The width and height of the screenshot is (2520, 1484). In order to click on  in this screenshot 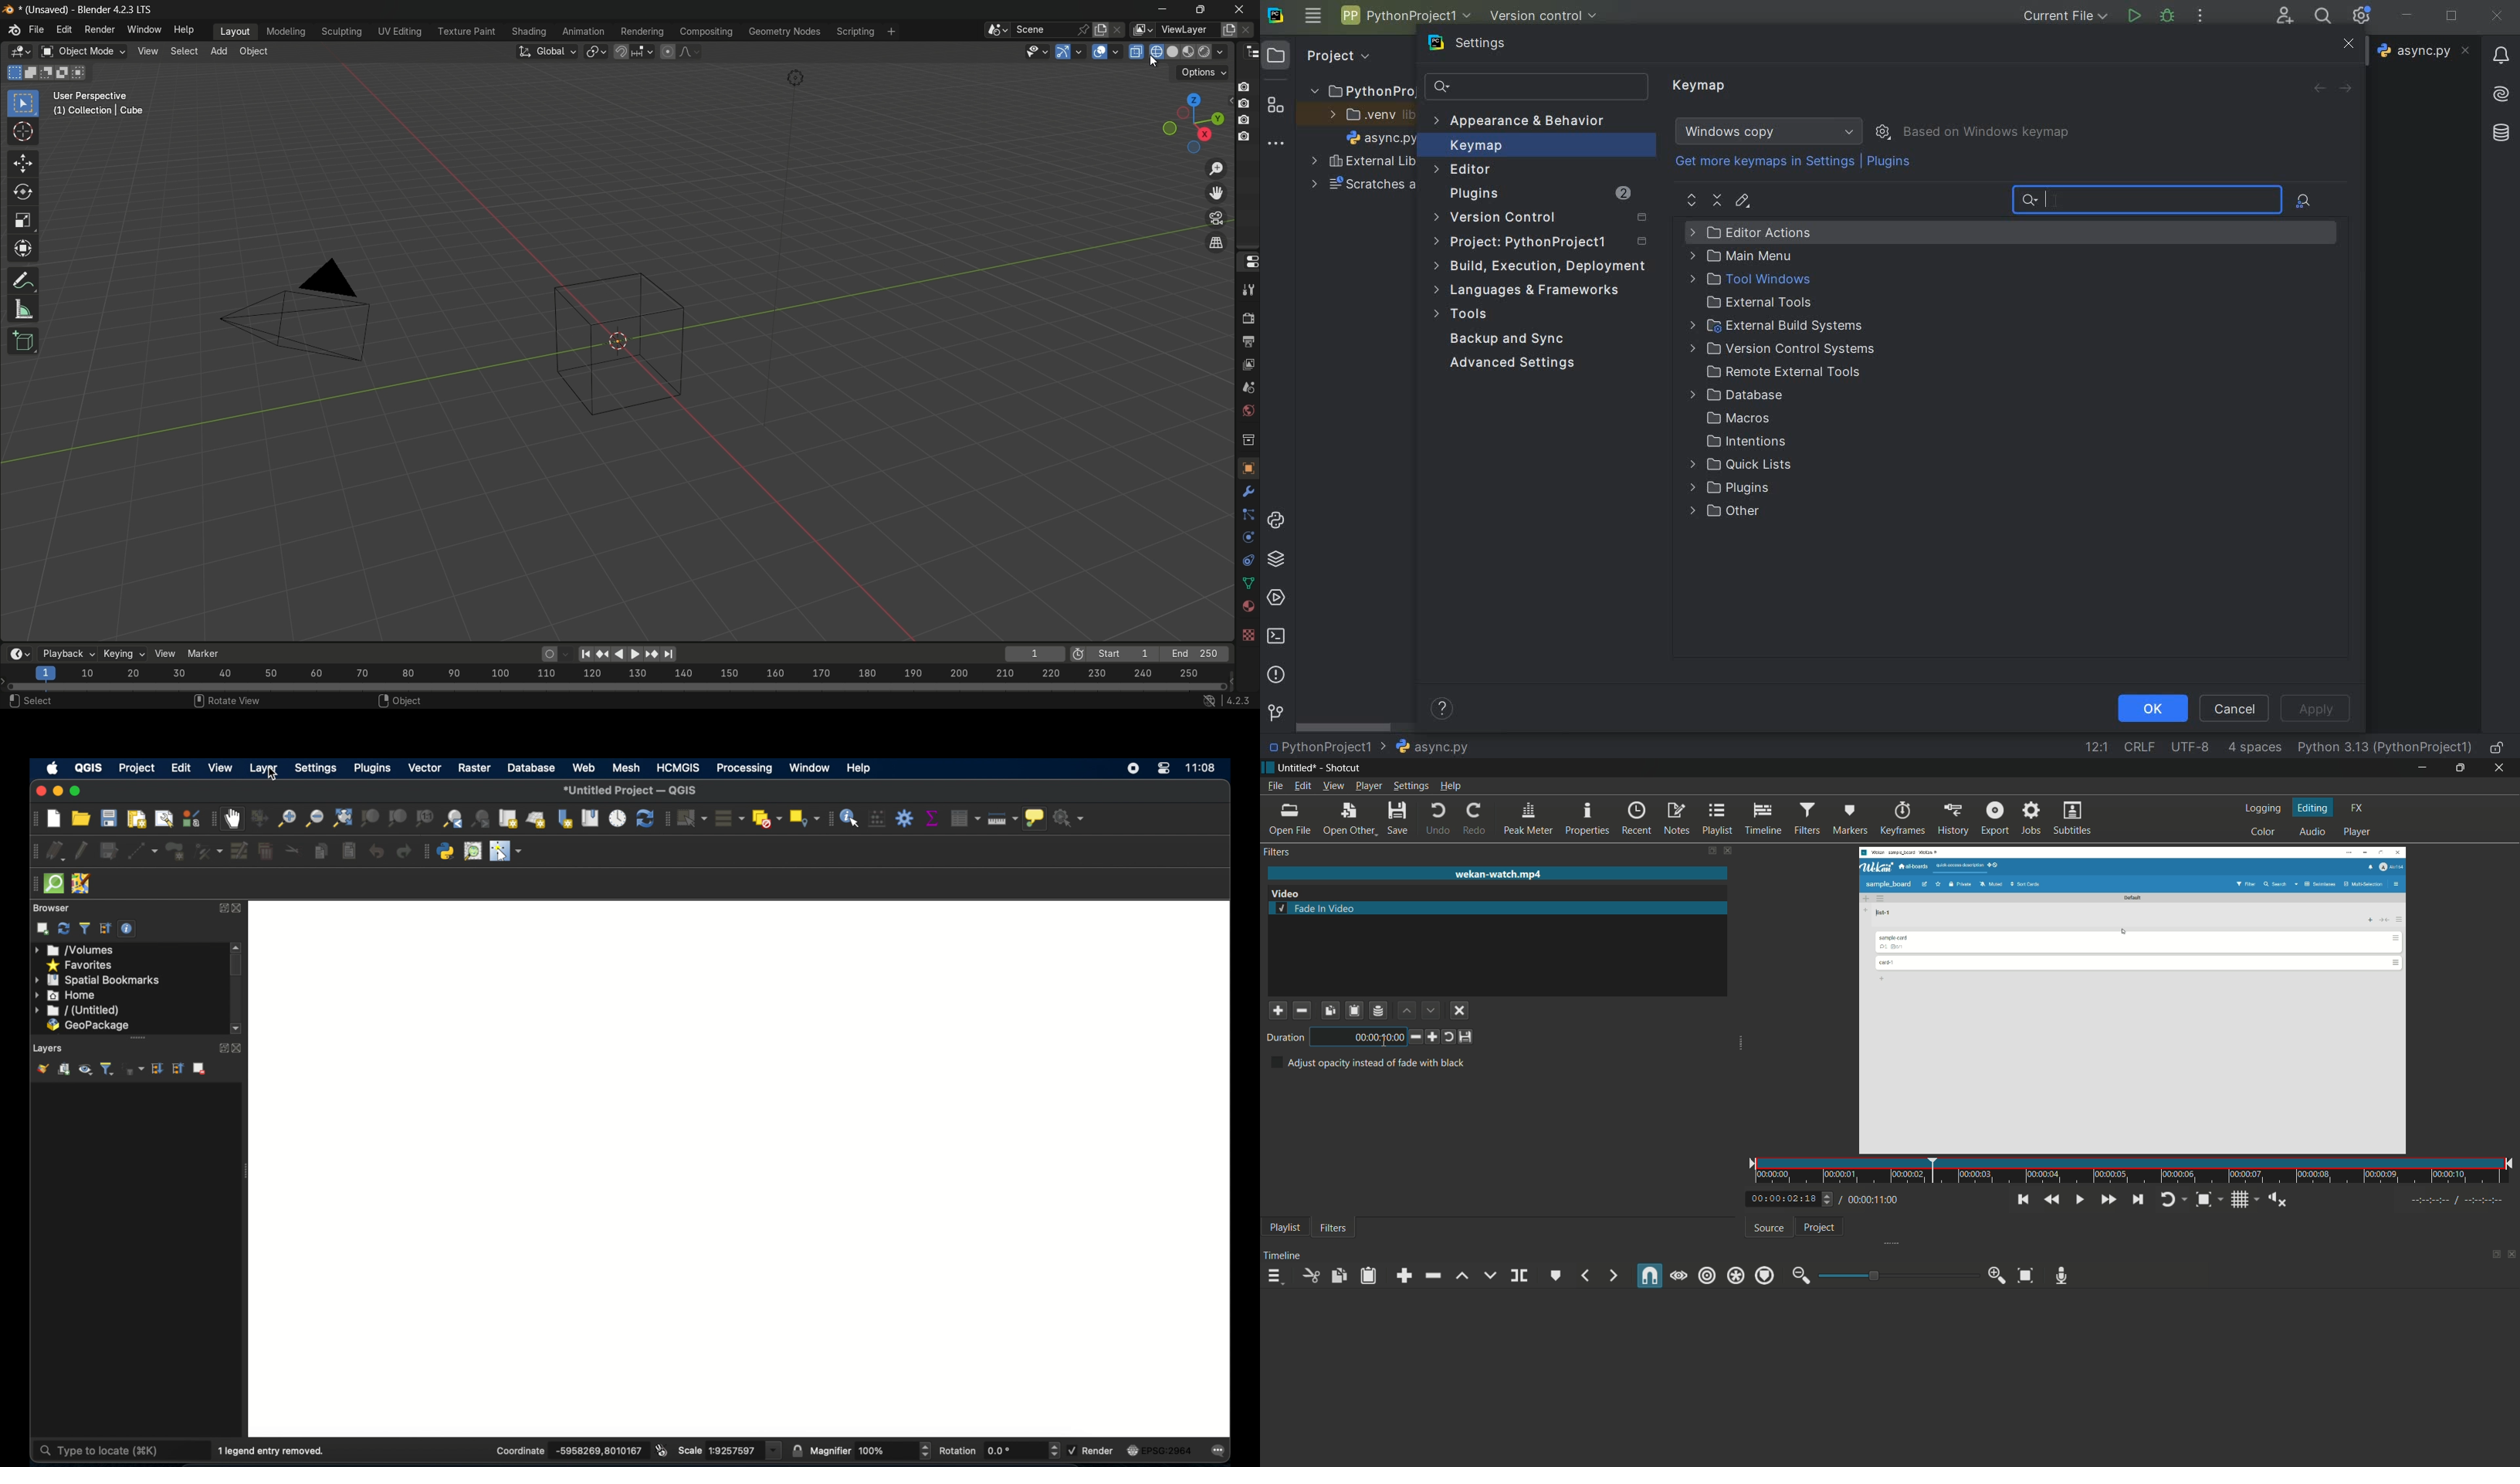, I will do `click(875, 1451)`.